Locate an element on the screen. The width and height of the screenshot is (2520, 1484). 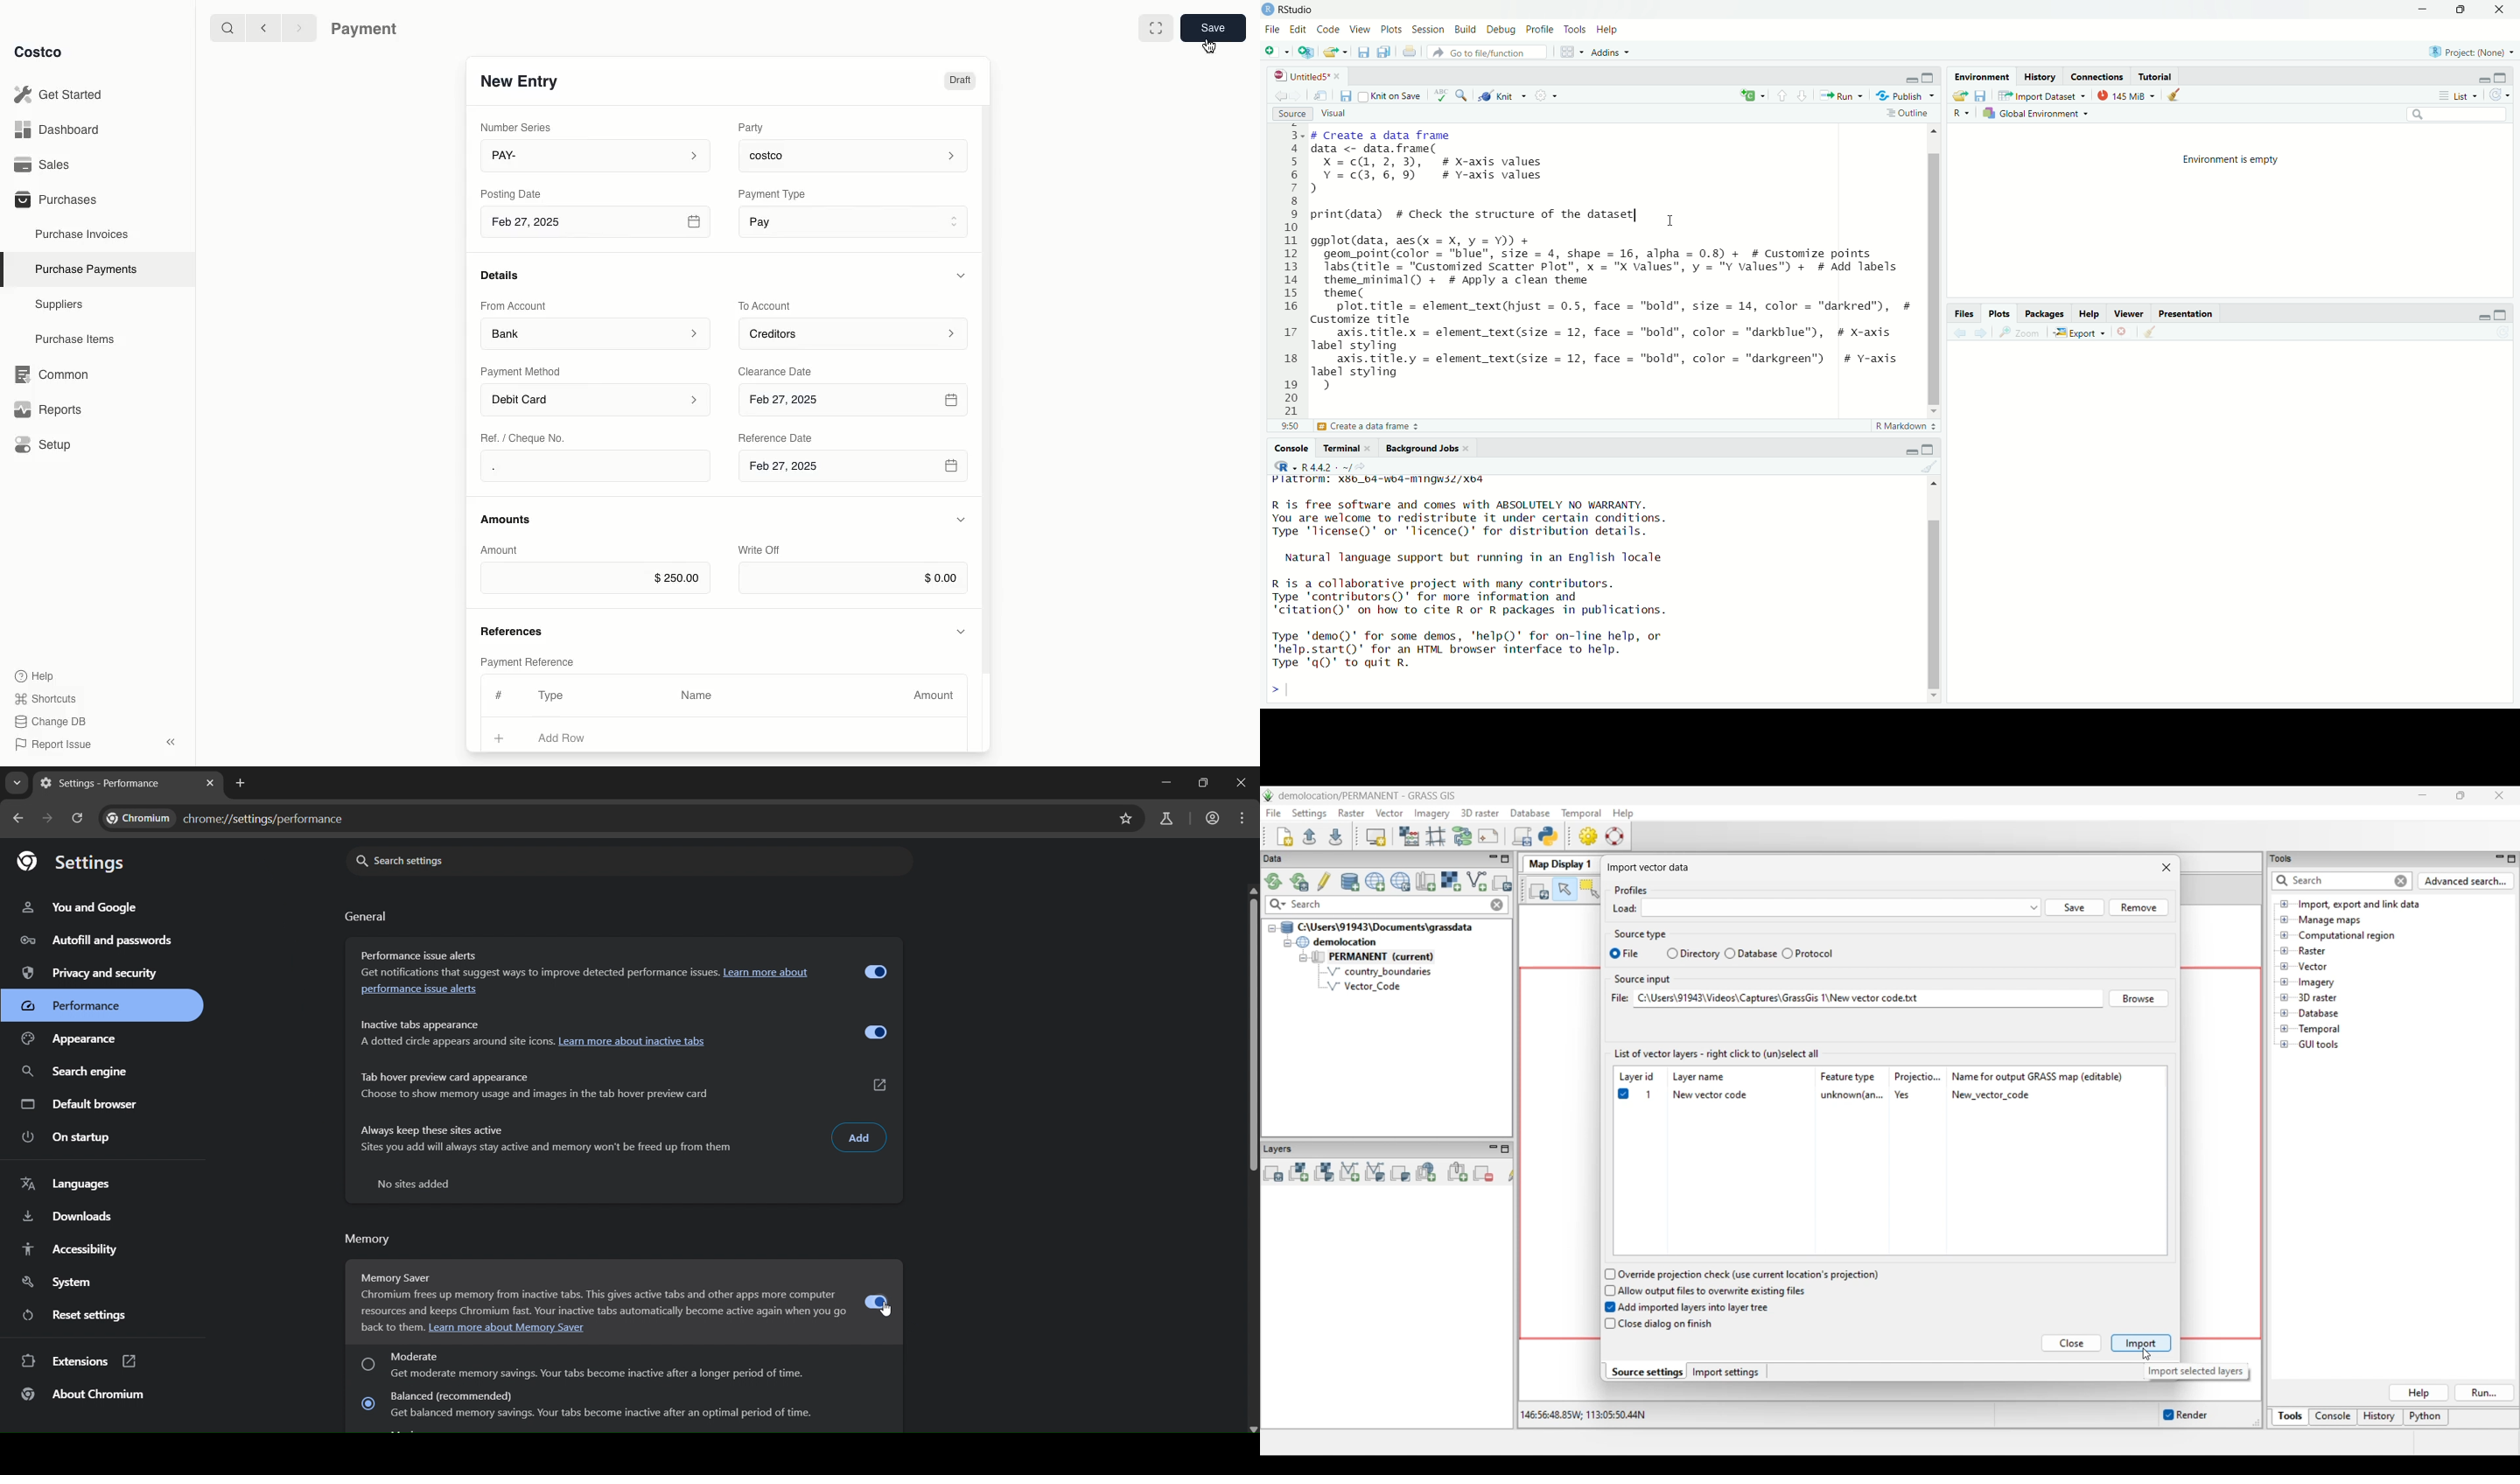
Sales is located at coordinates (48, 164).